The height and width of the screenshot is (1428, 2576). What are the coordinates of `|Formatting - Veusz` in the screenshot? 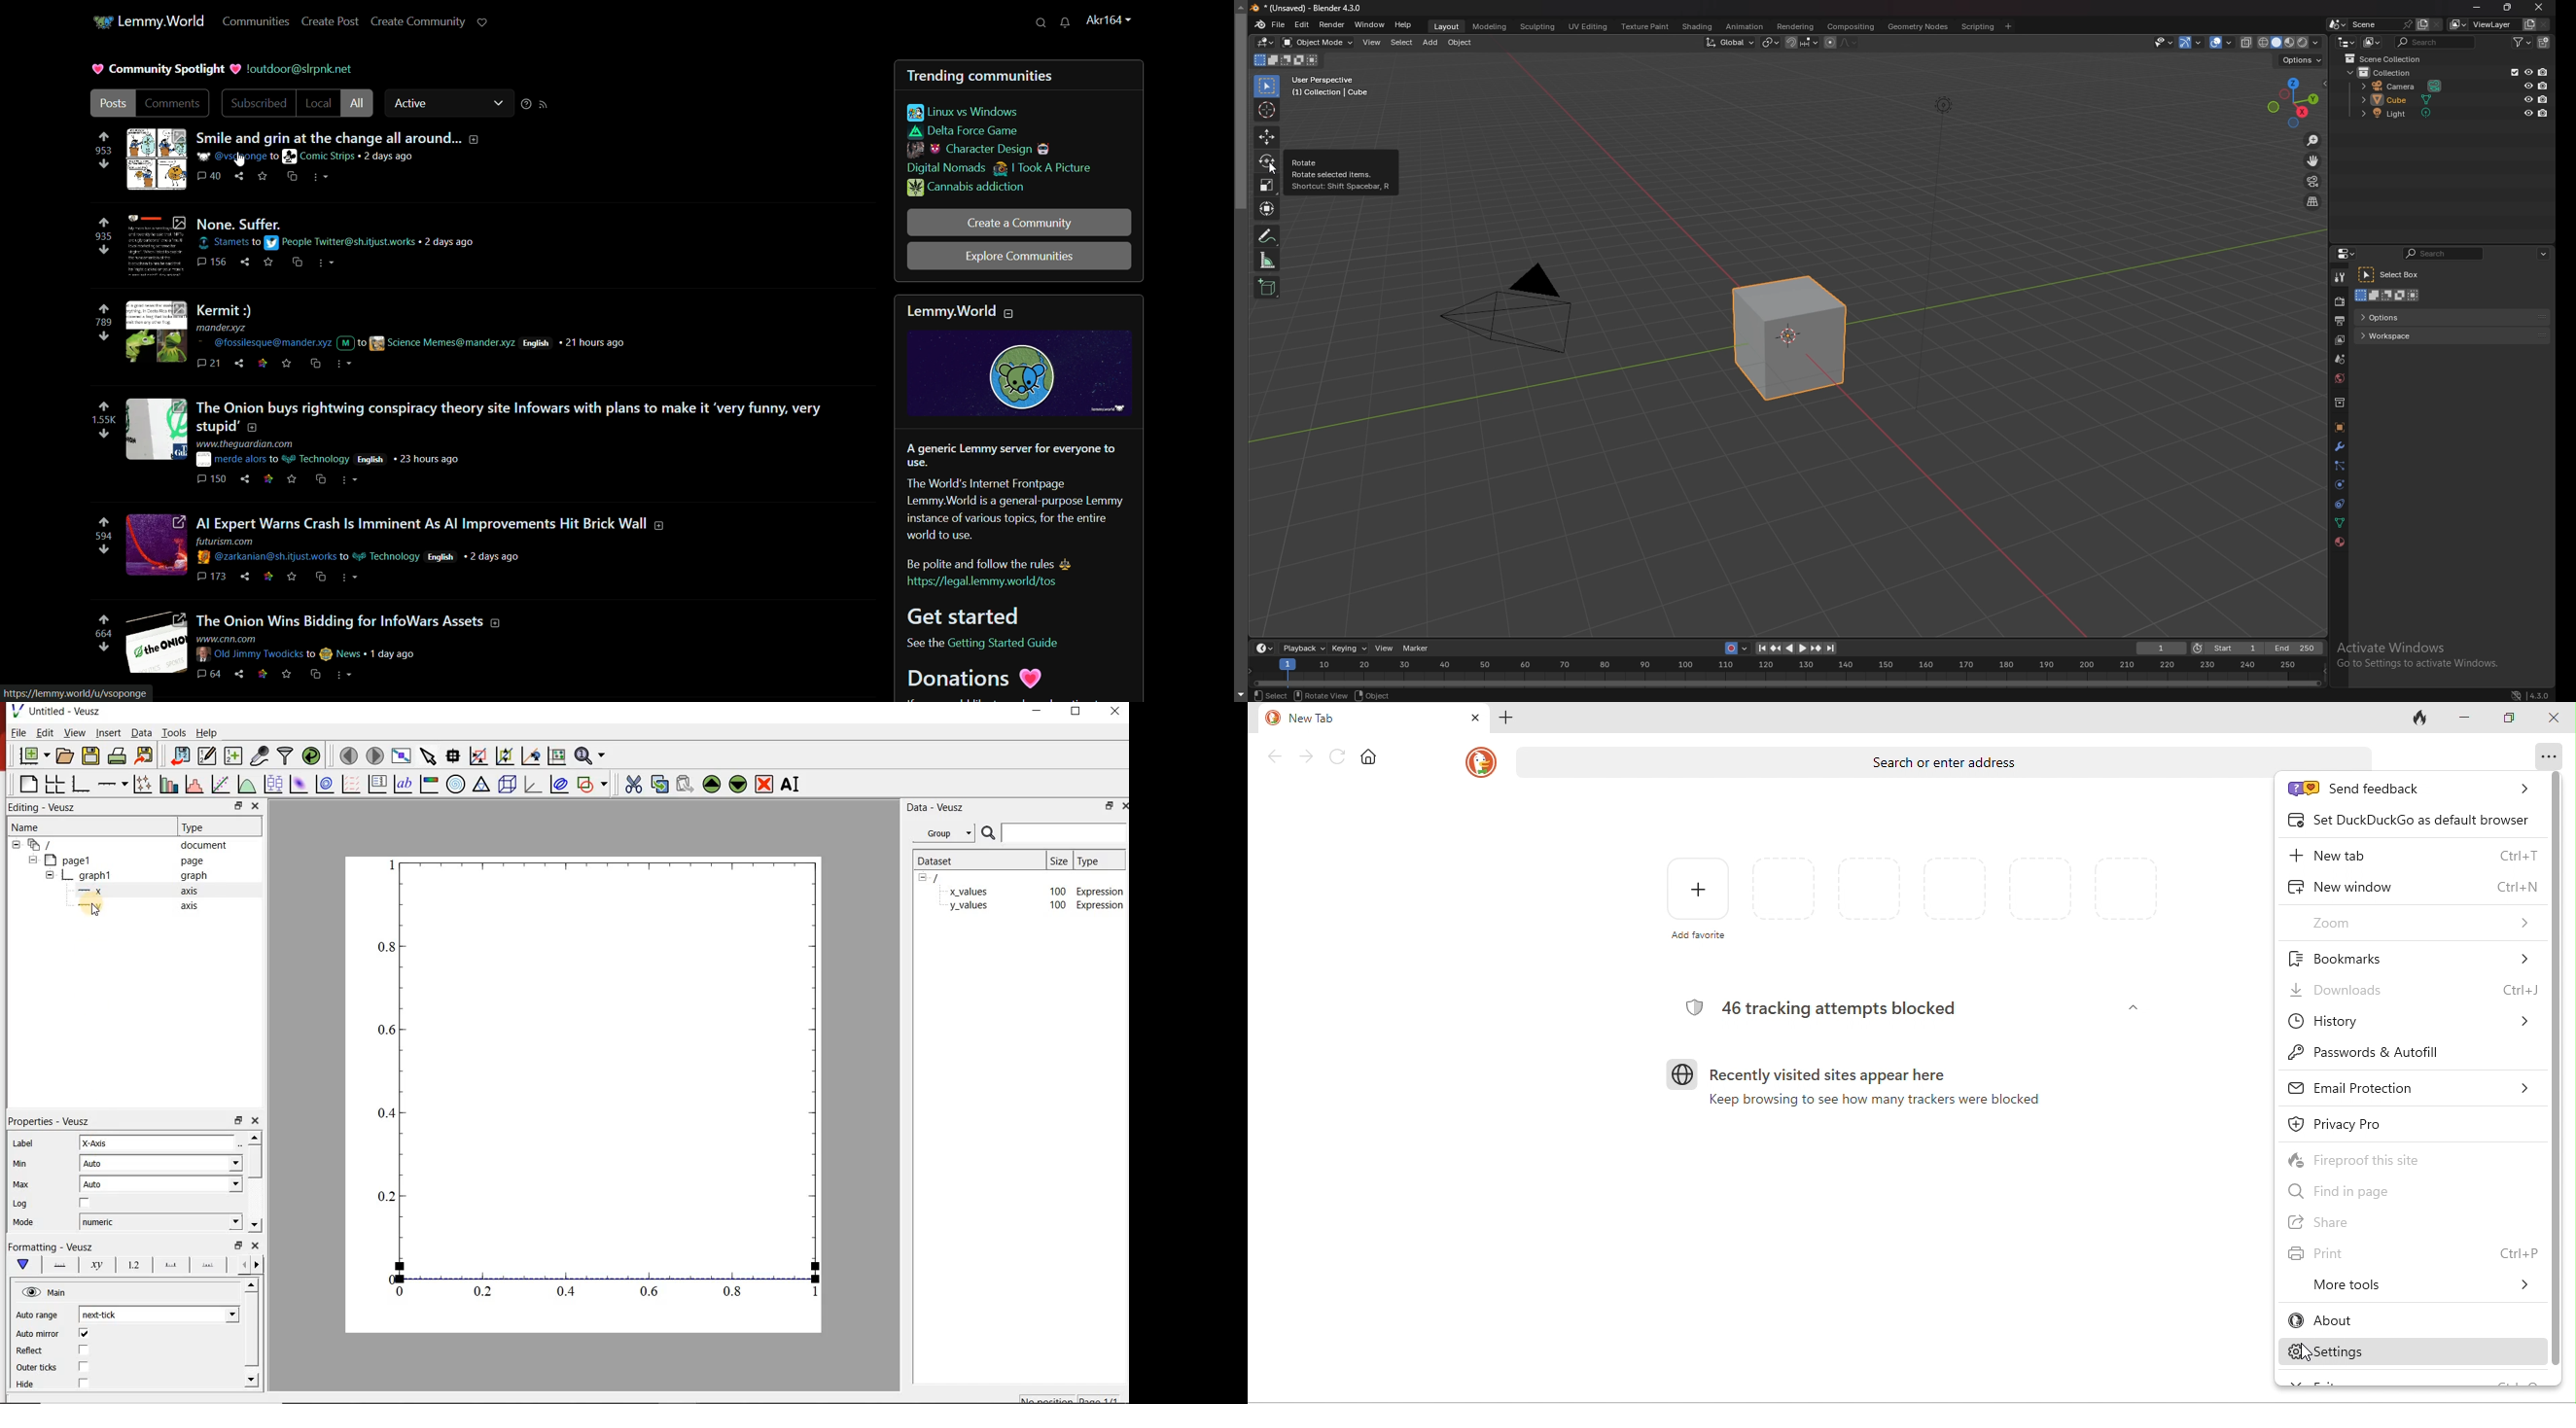 It's located at (57, 1247).